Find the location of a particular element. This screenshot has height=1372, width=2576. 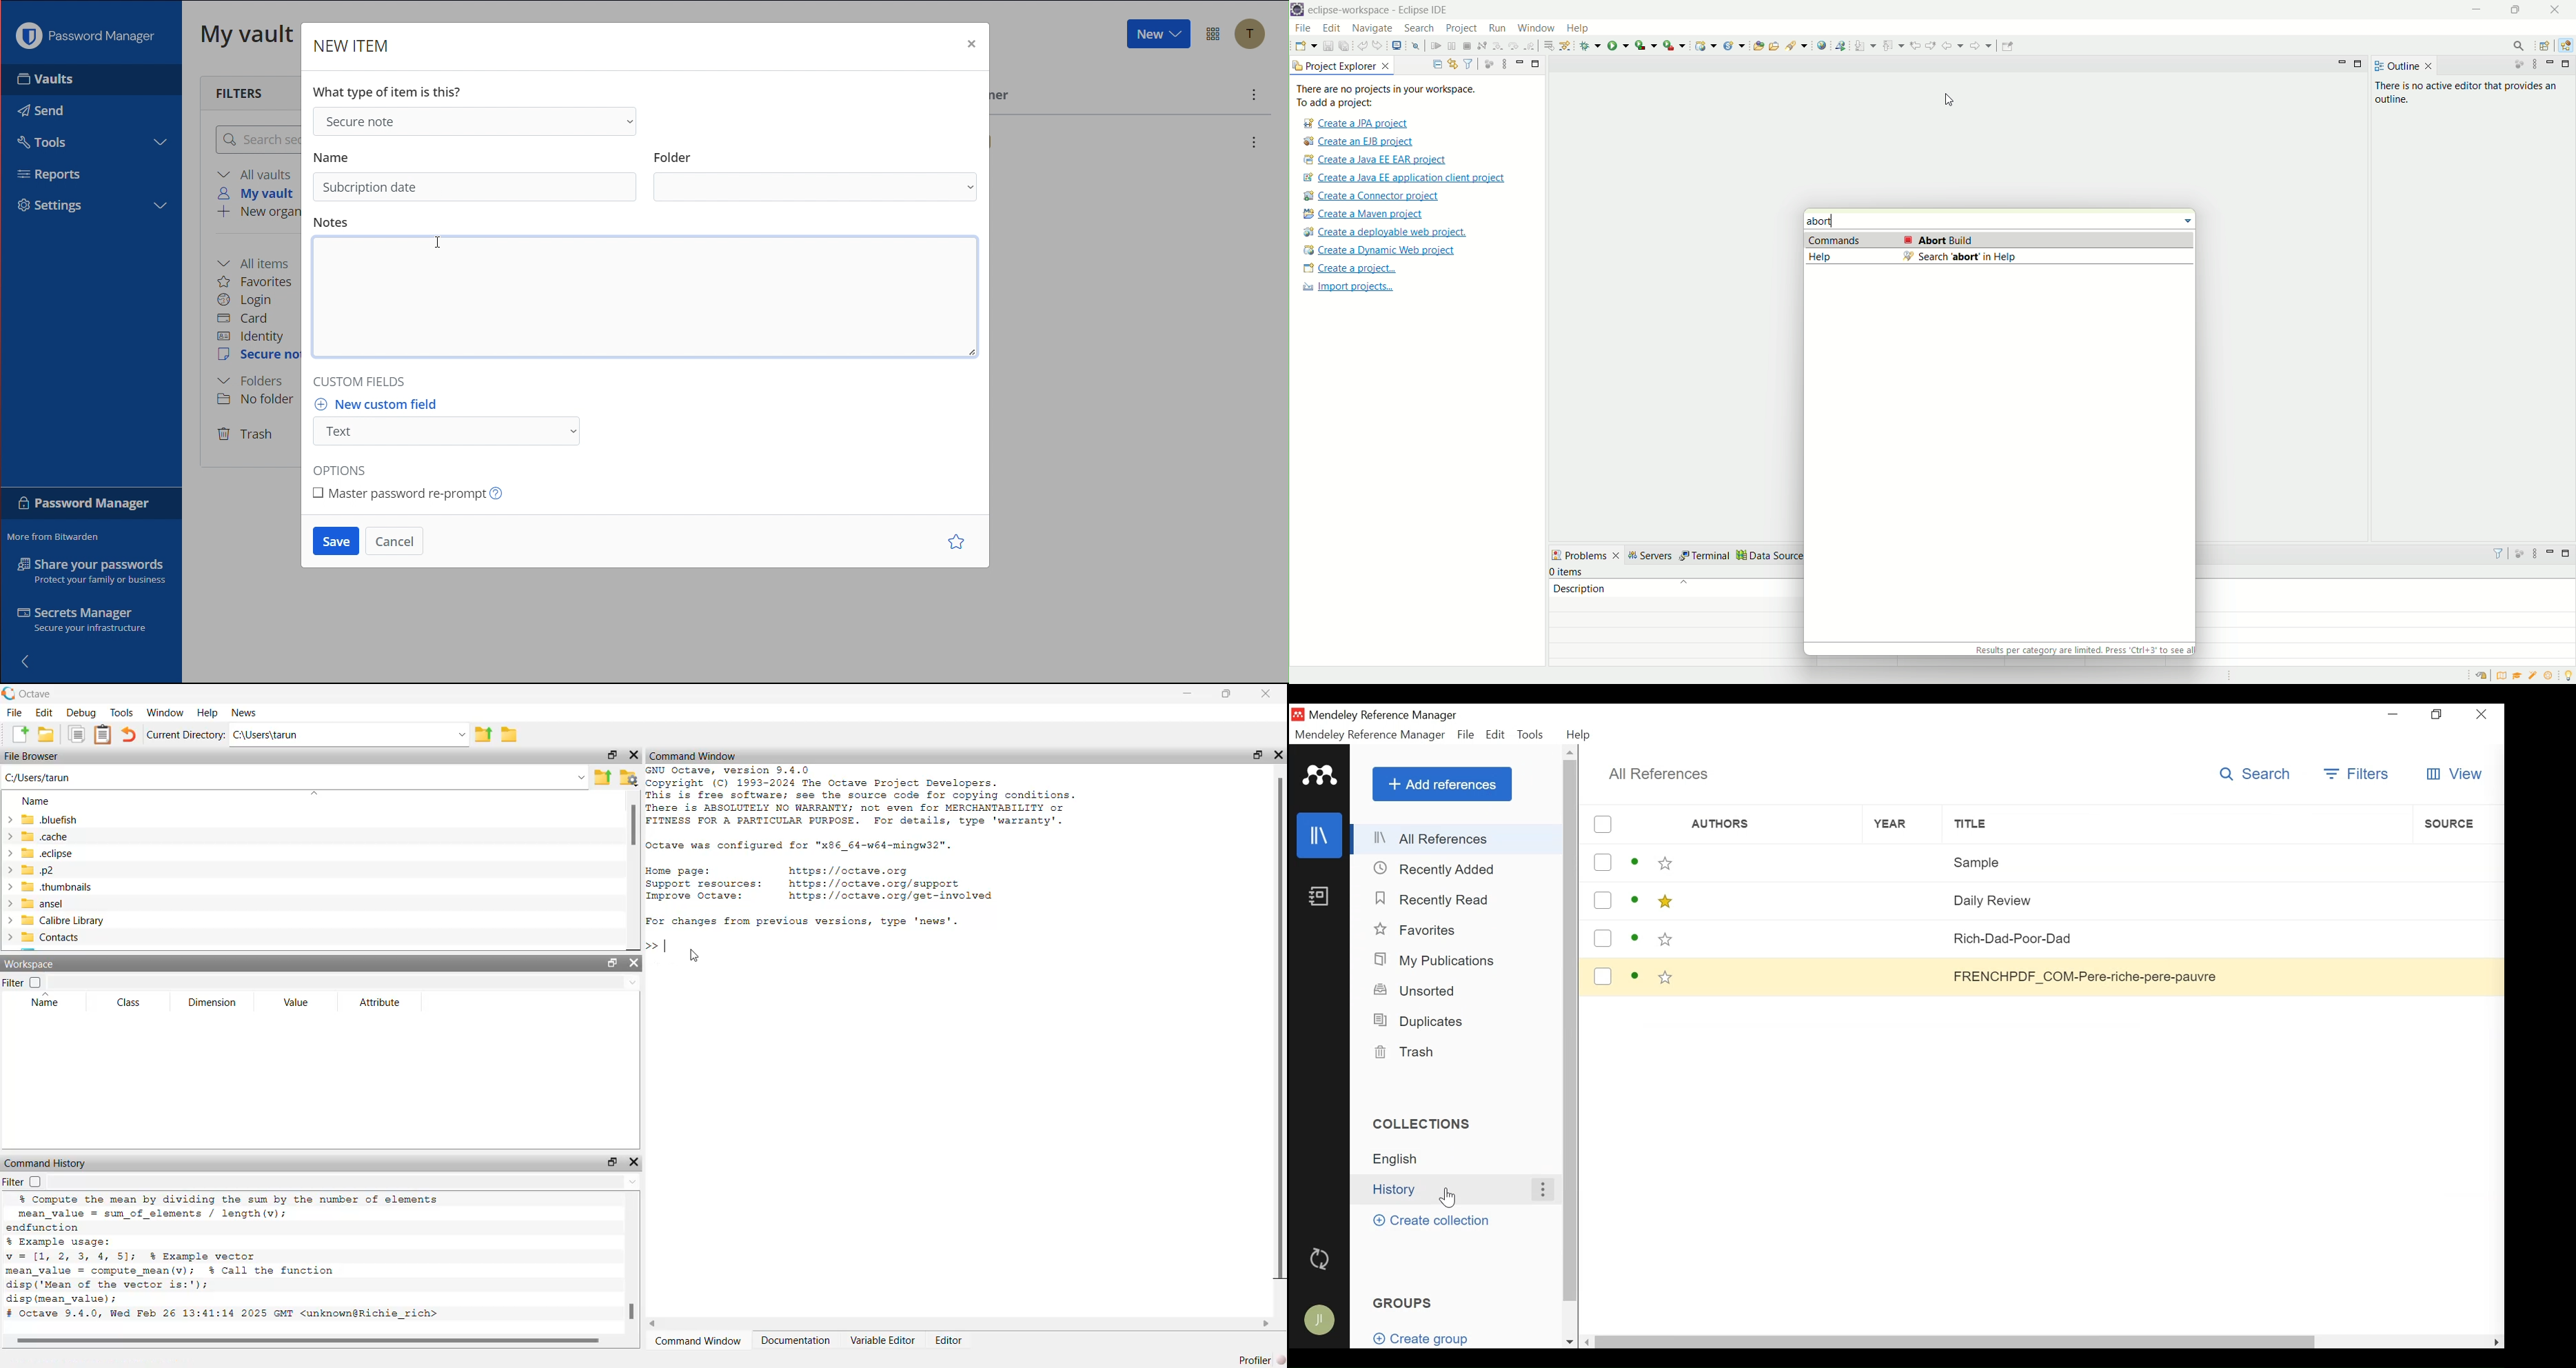

File is located at coordinates (1466, 735).